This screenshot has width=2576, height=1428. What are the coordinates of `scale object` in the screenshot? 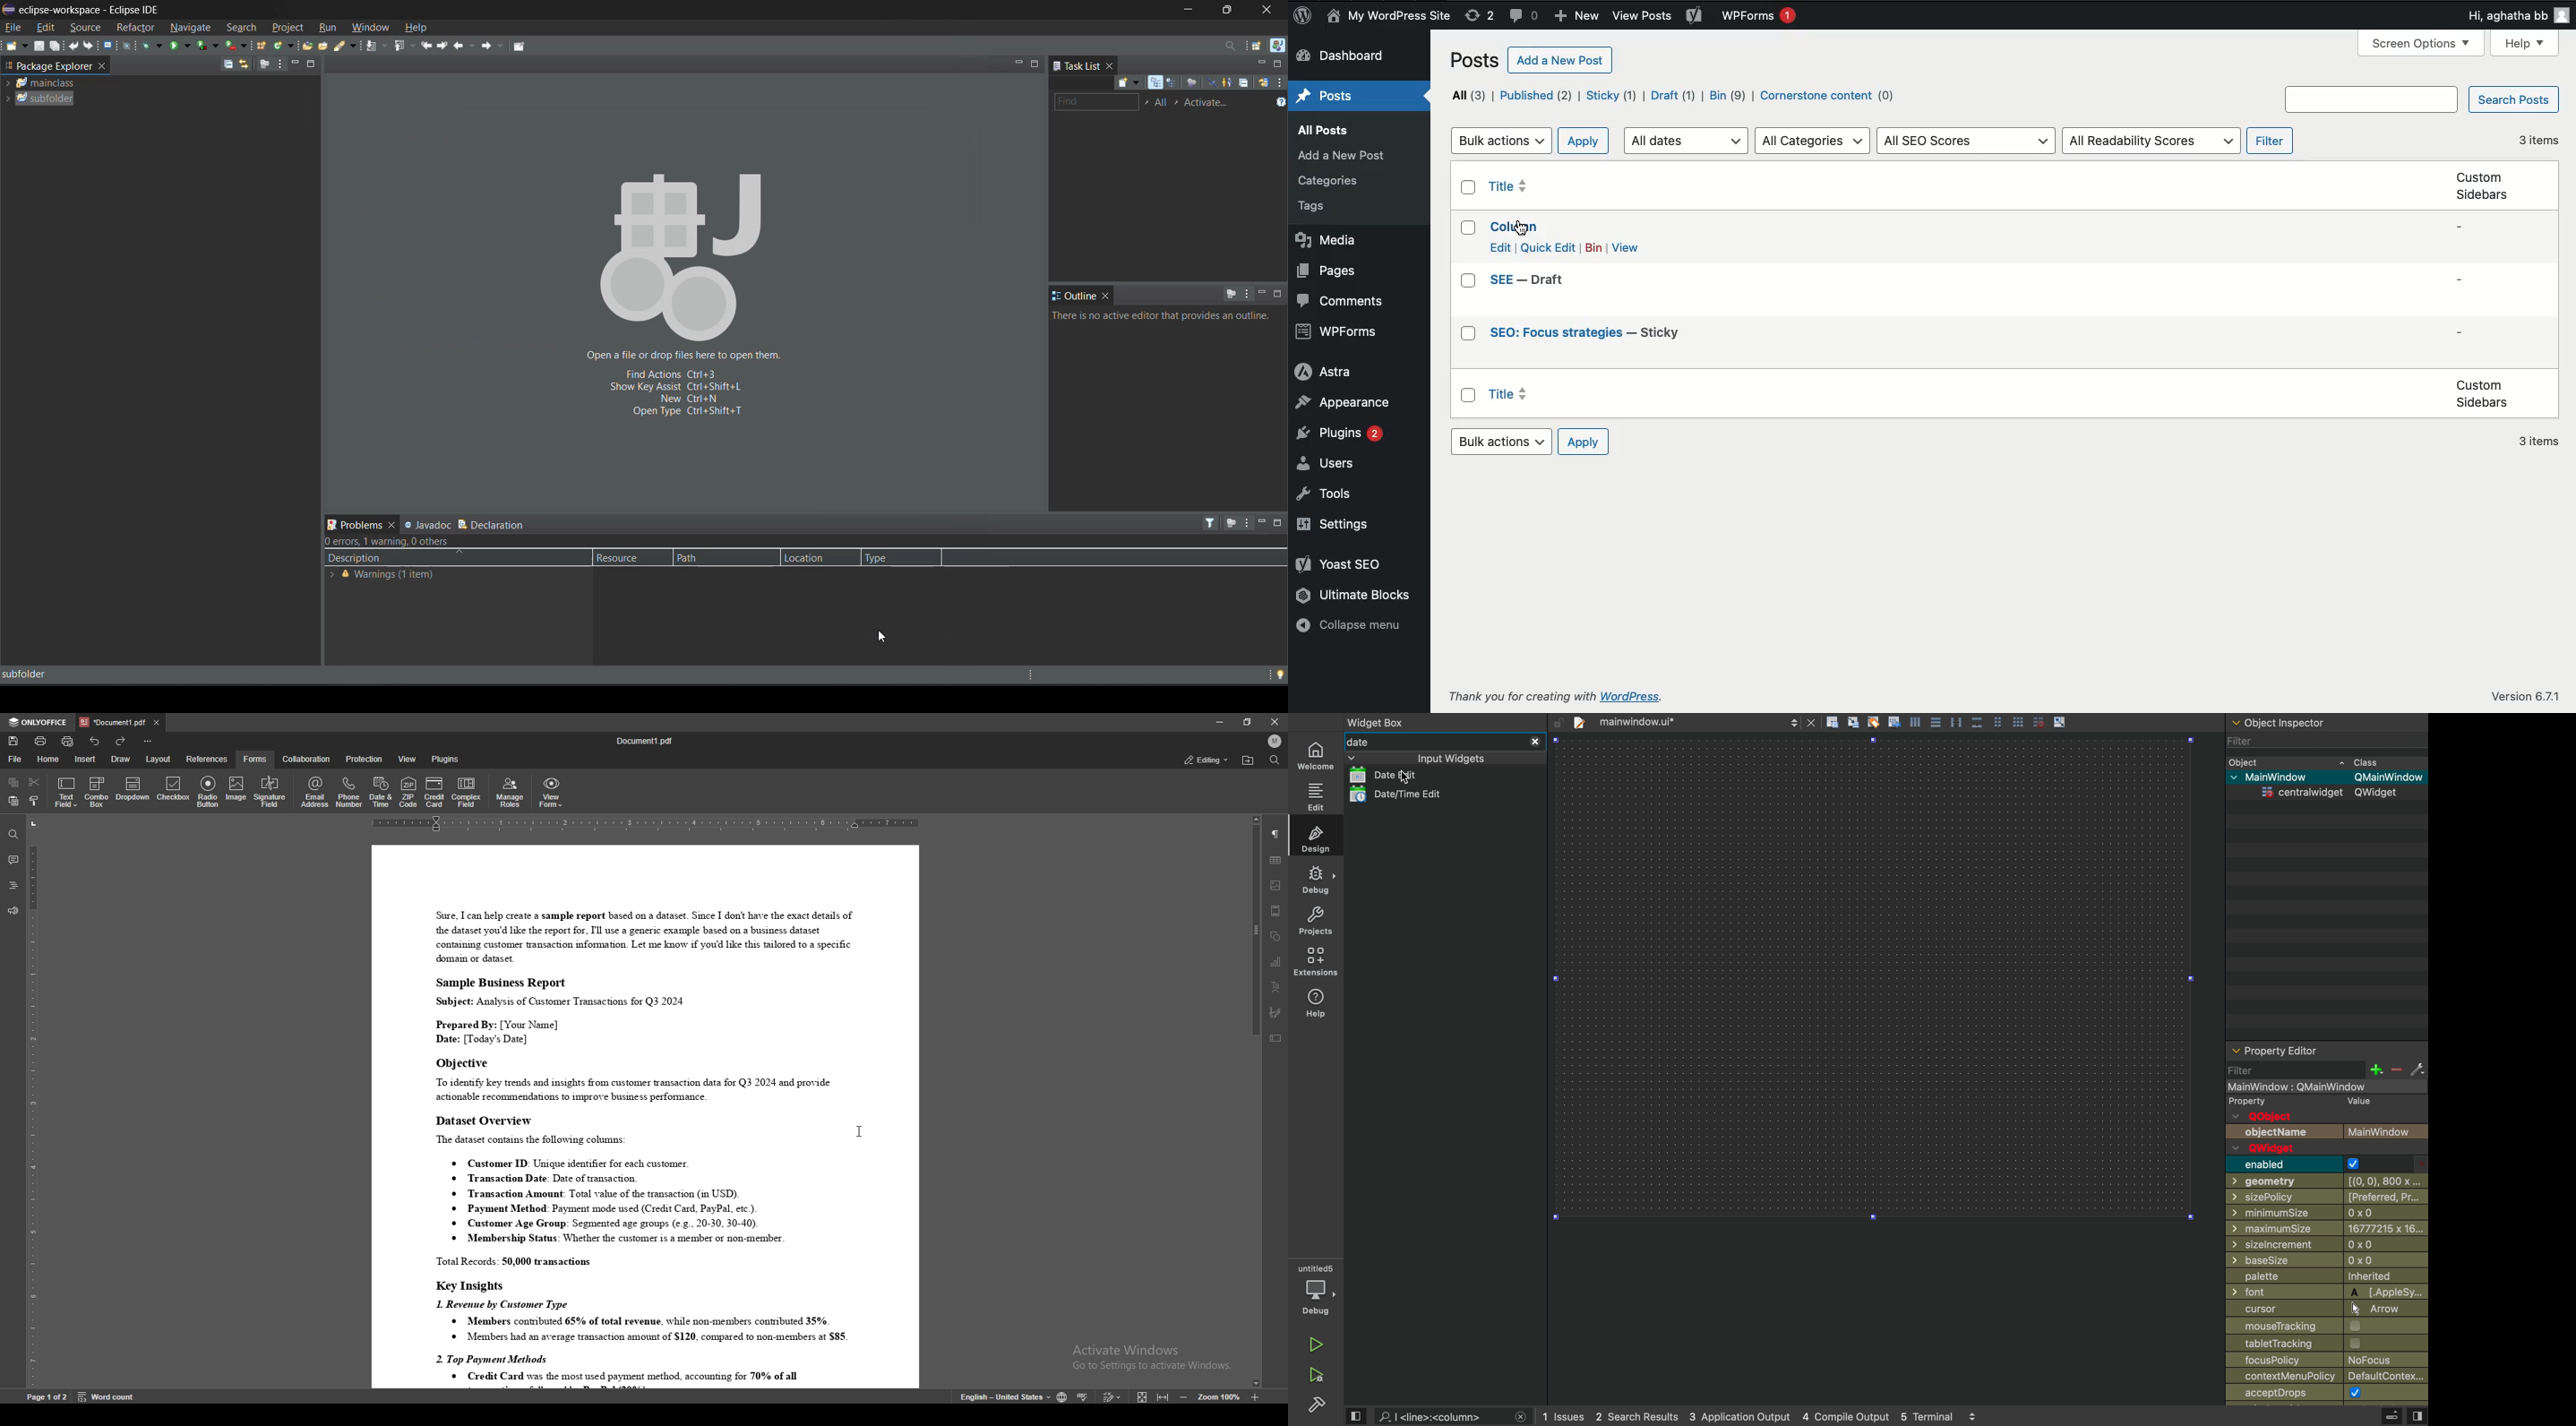 It's located at (2060, 721).